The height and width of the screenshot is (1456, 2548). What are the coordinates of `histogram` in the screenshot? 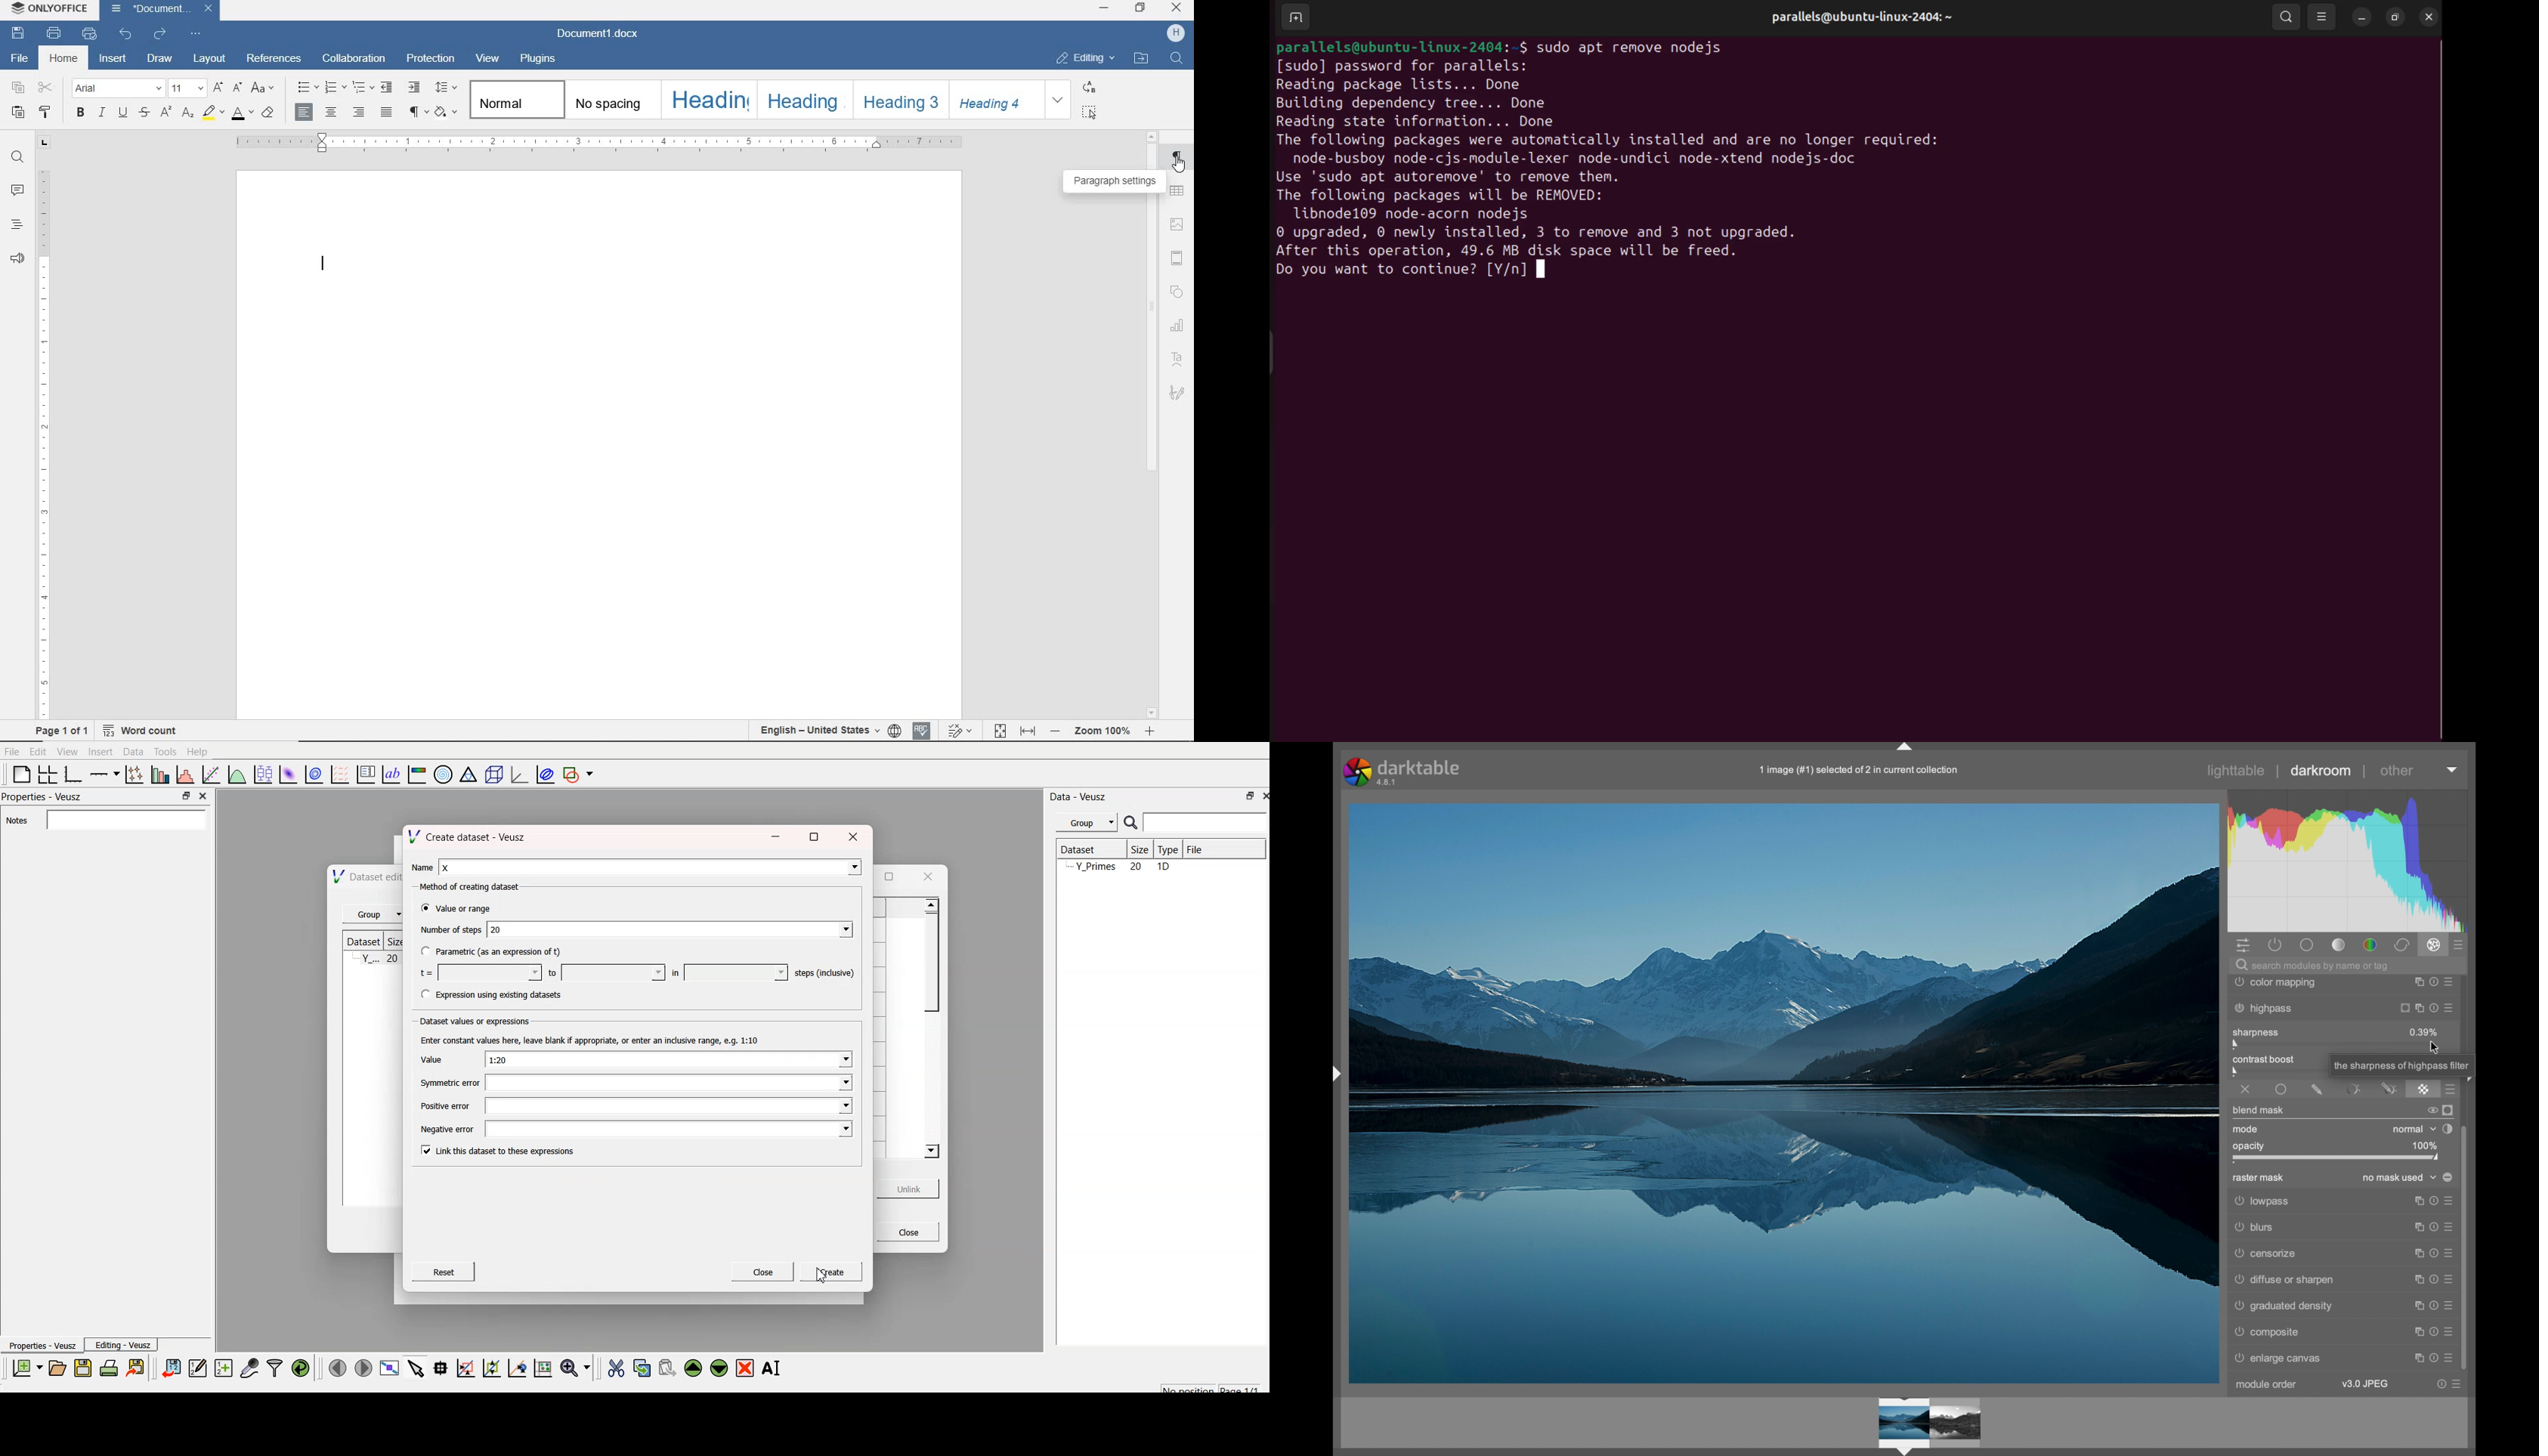 It's located at (2353, 858).